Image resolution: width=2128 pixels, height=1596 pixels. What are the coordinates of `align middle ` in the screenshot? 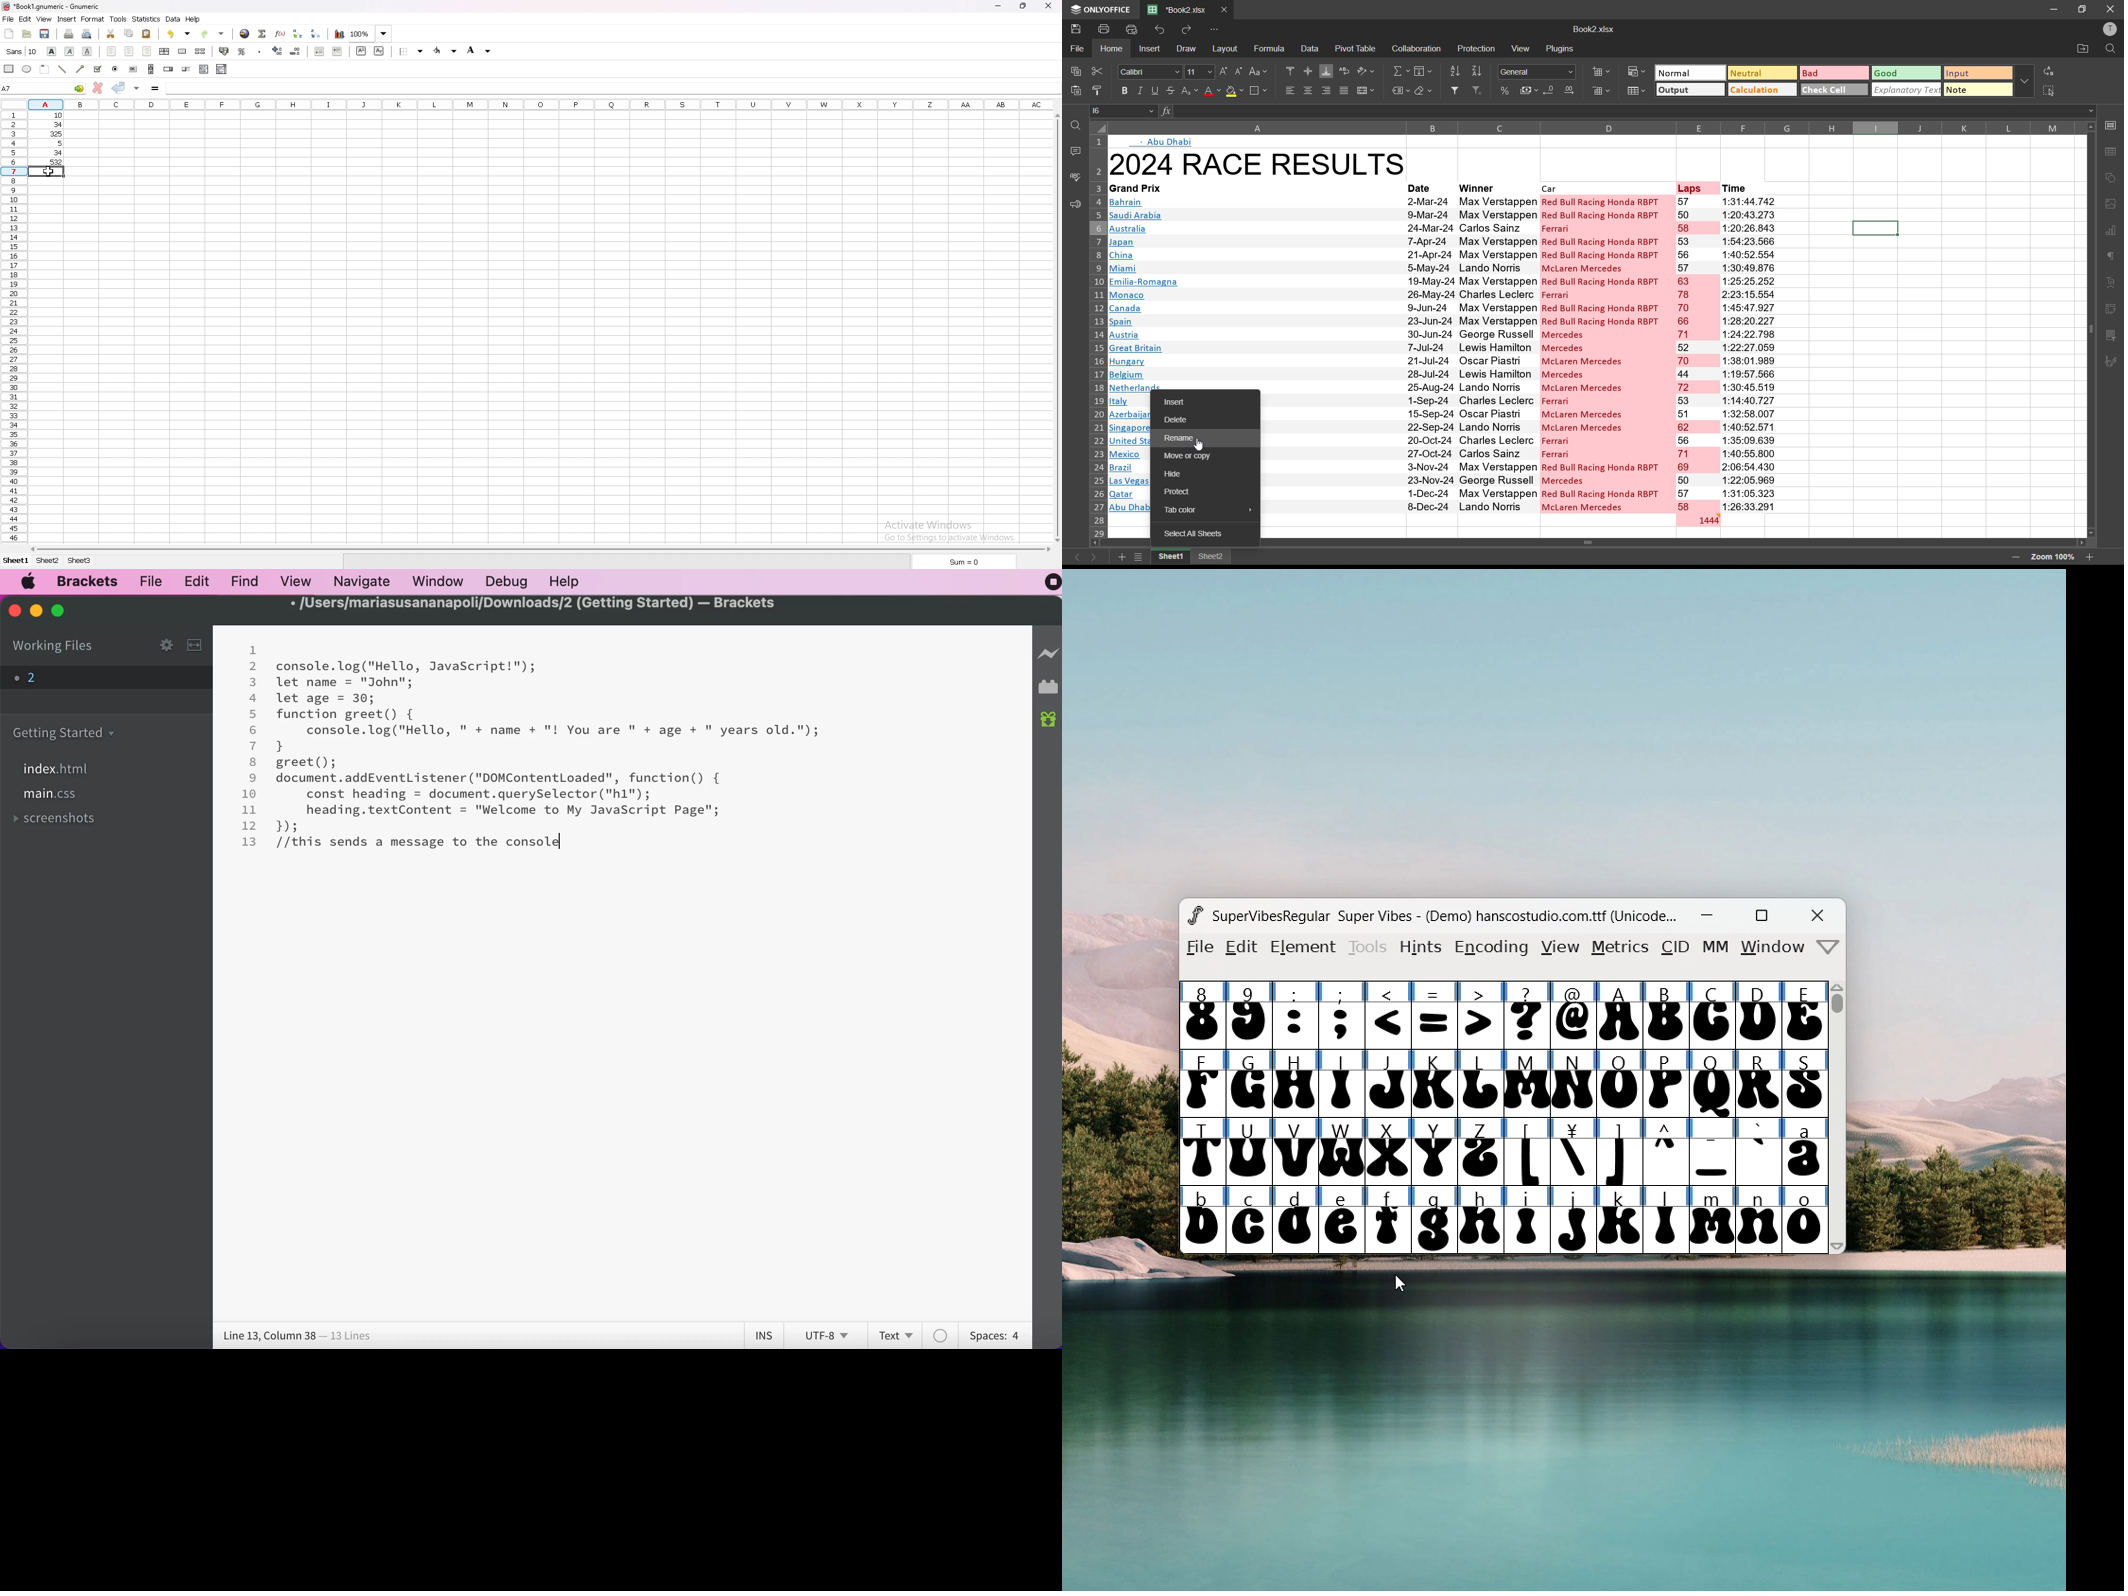 It's located at (1310, 71).